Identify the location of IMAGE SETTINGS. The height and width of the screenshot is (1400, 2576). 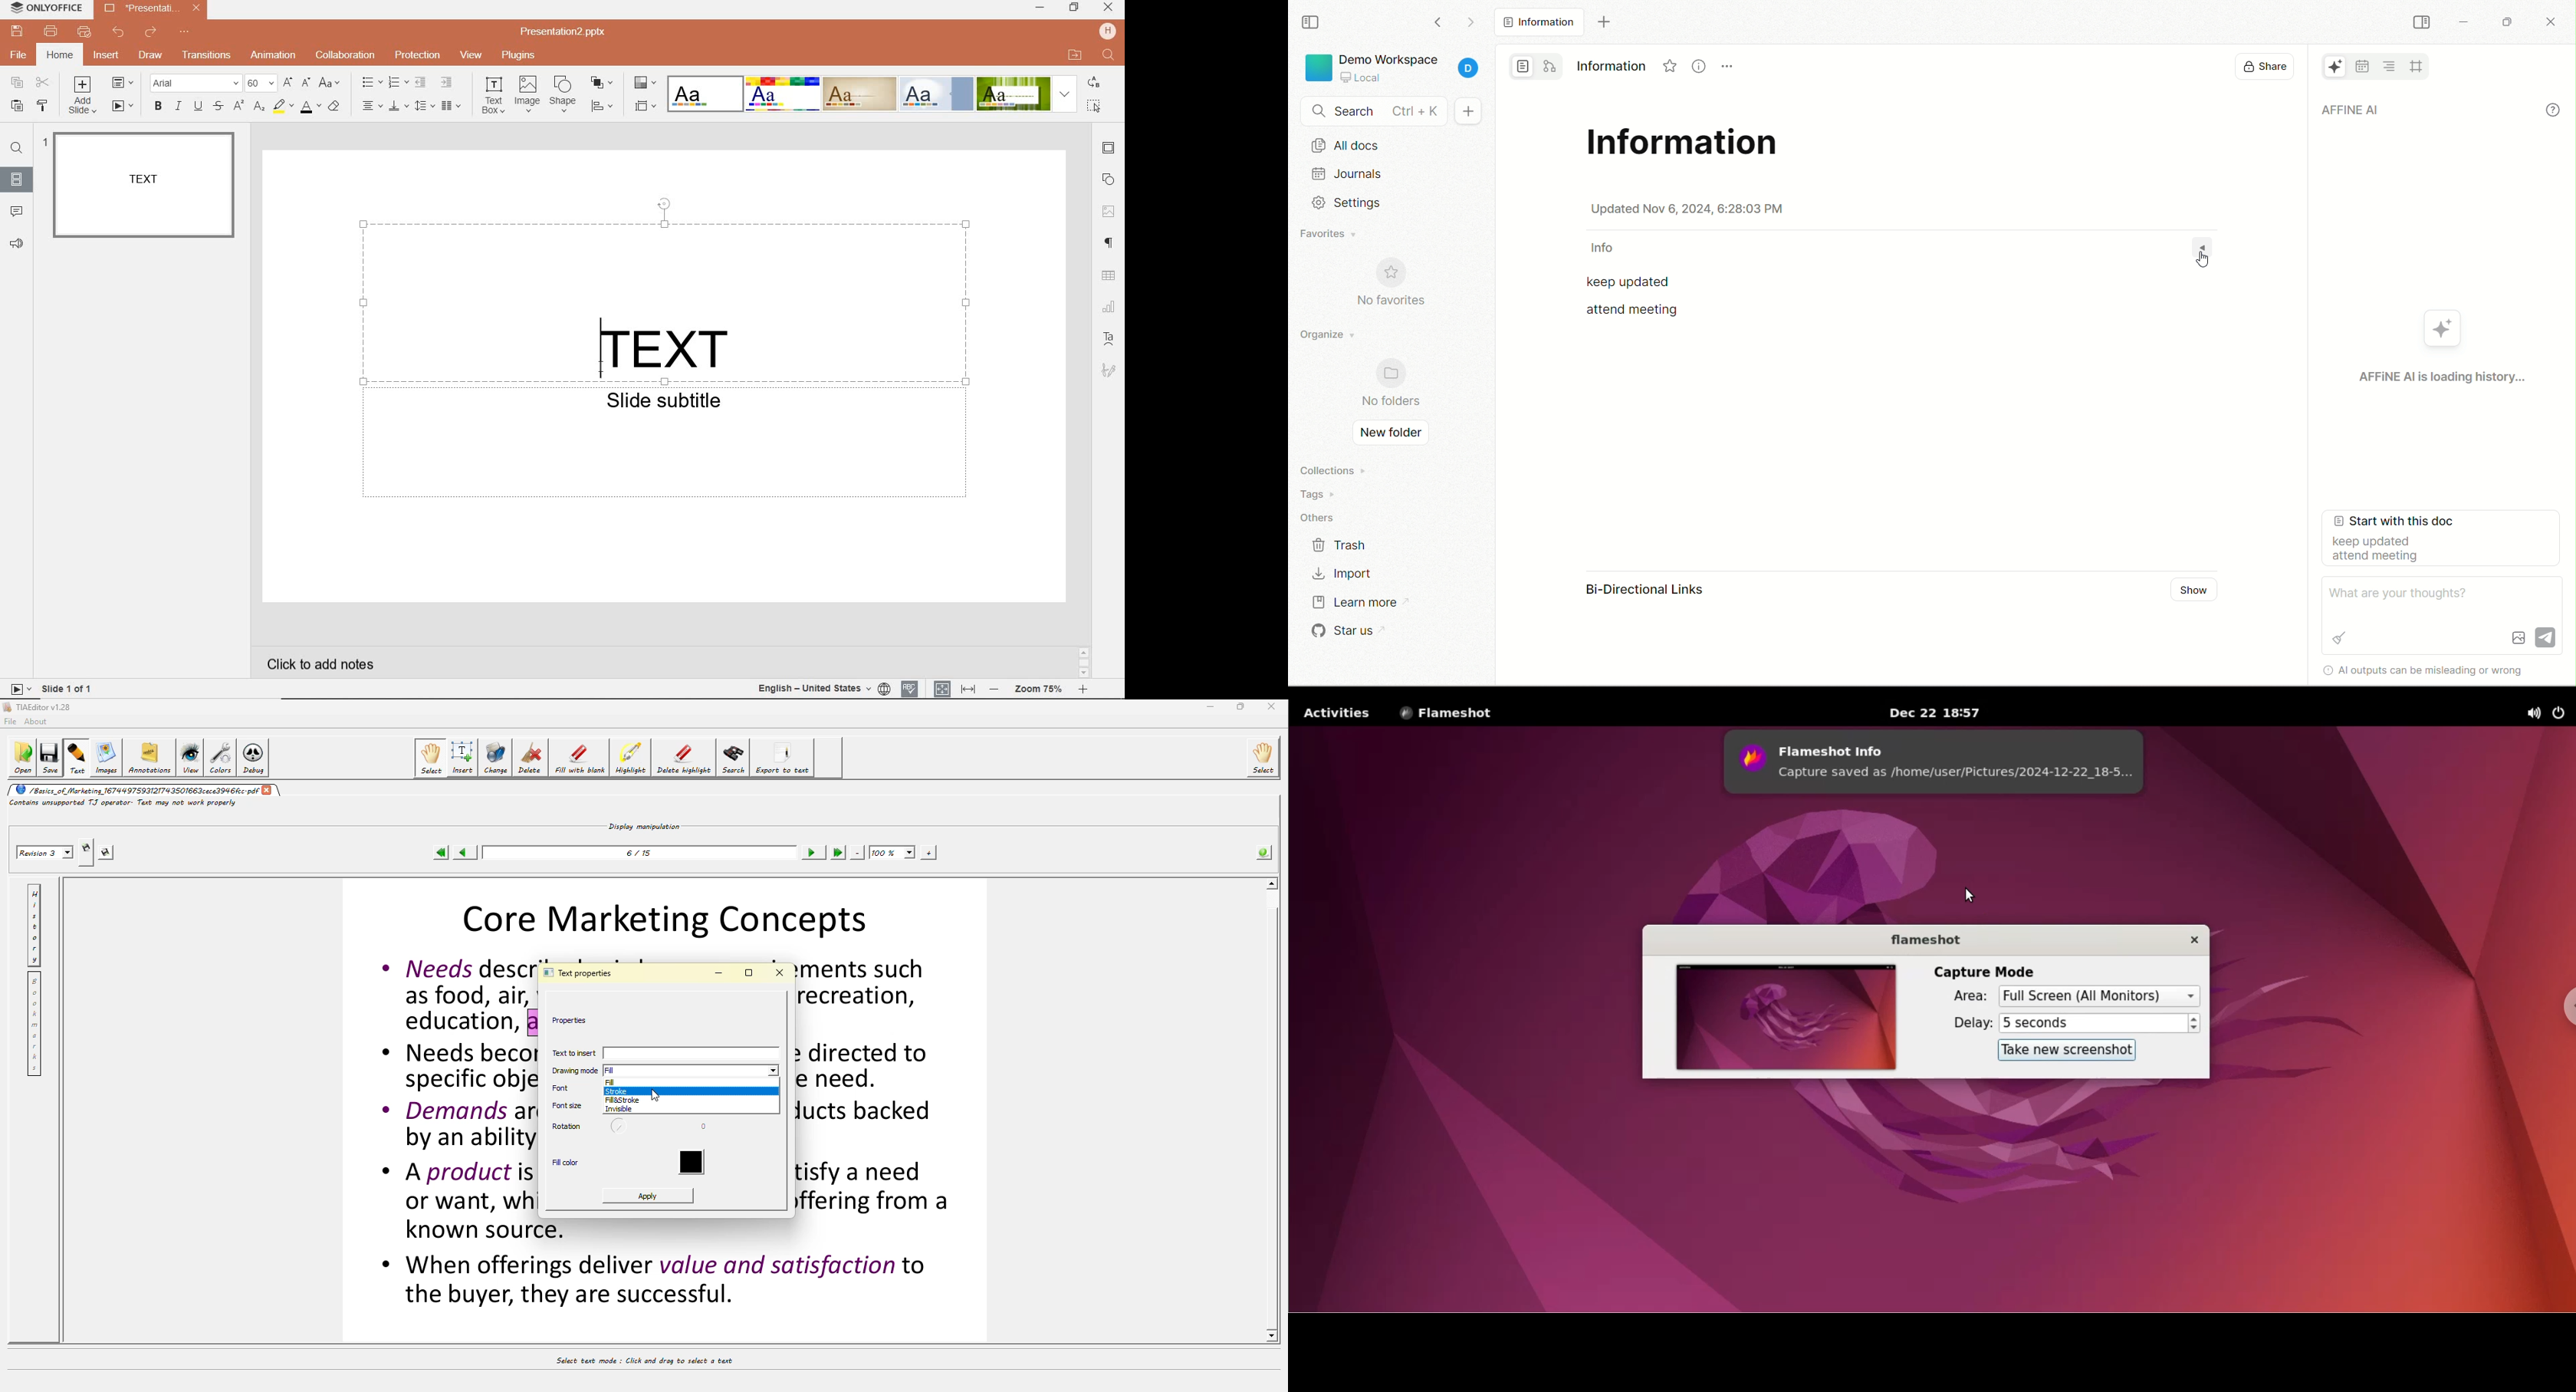
(1110, 209).